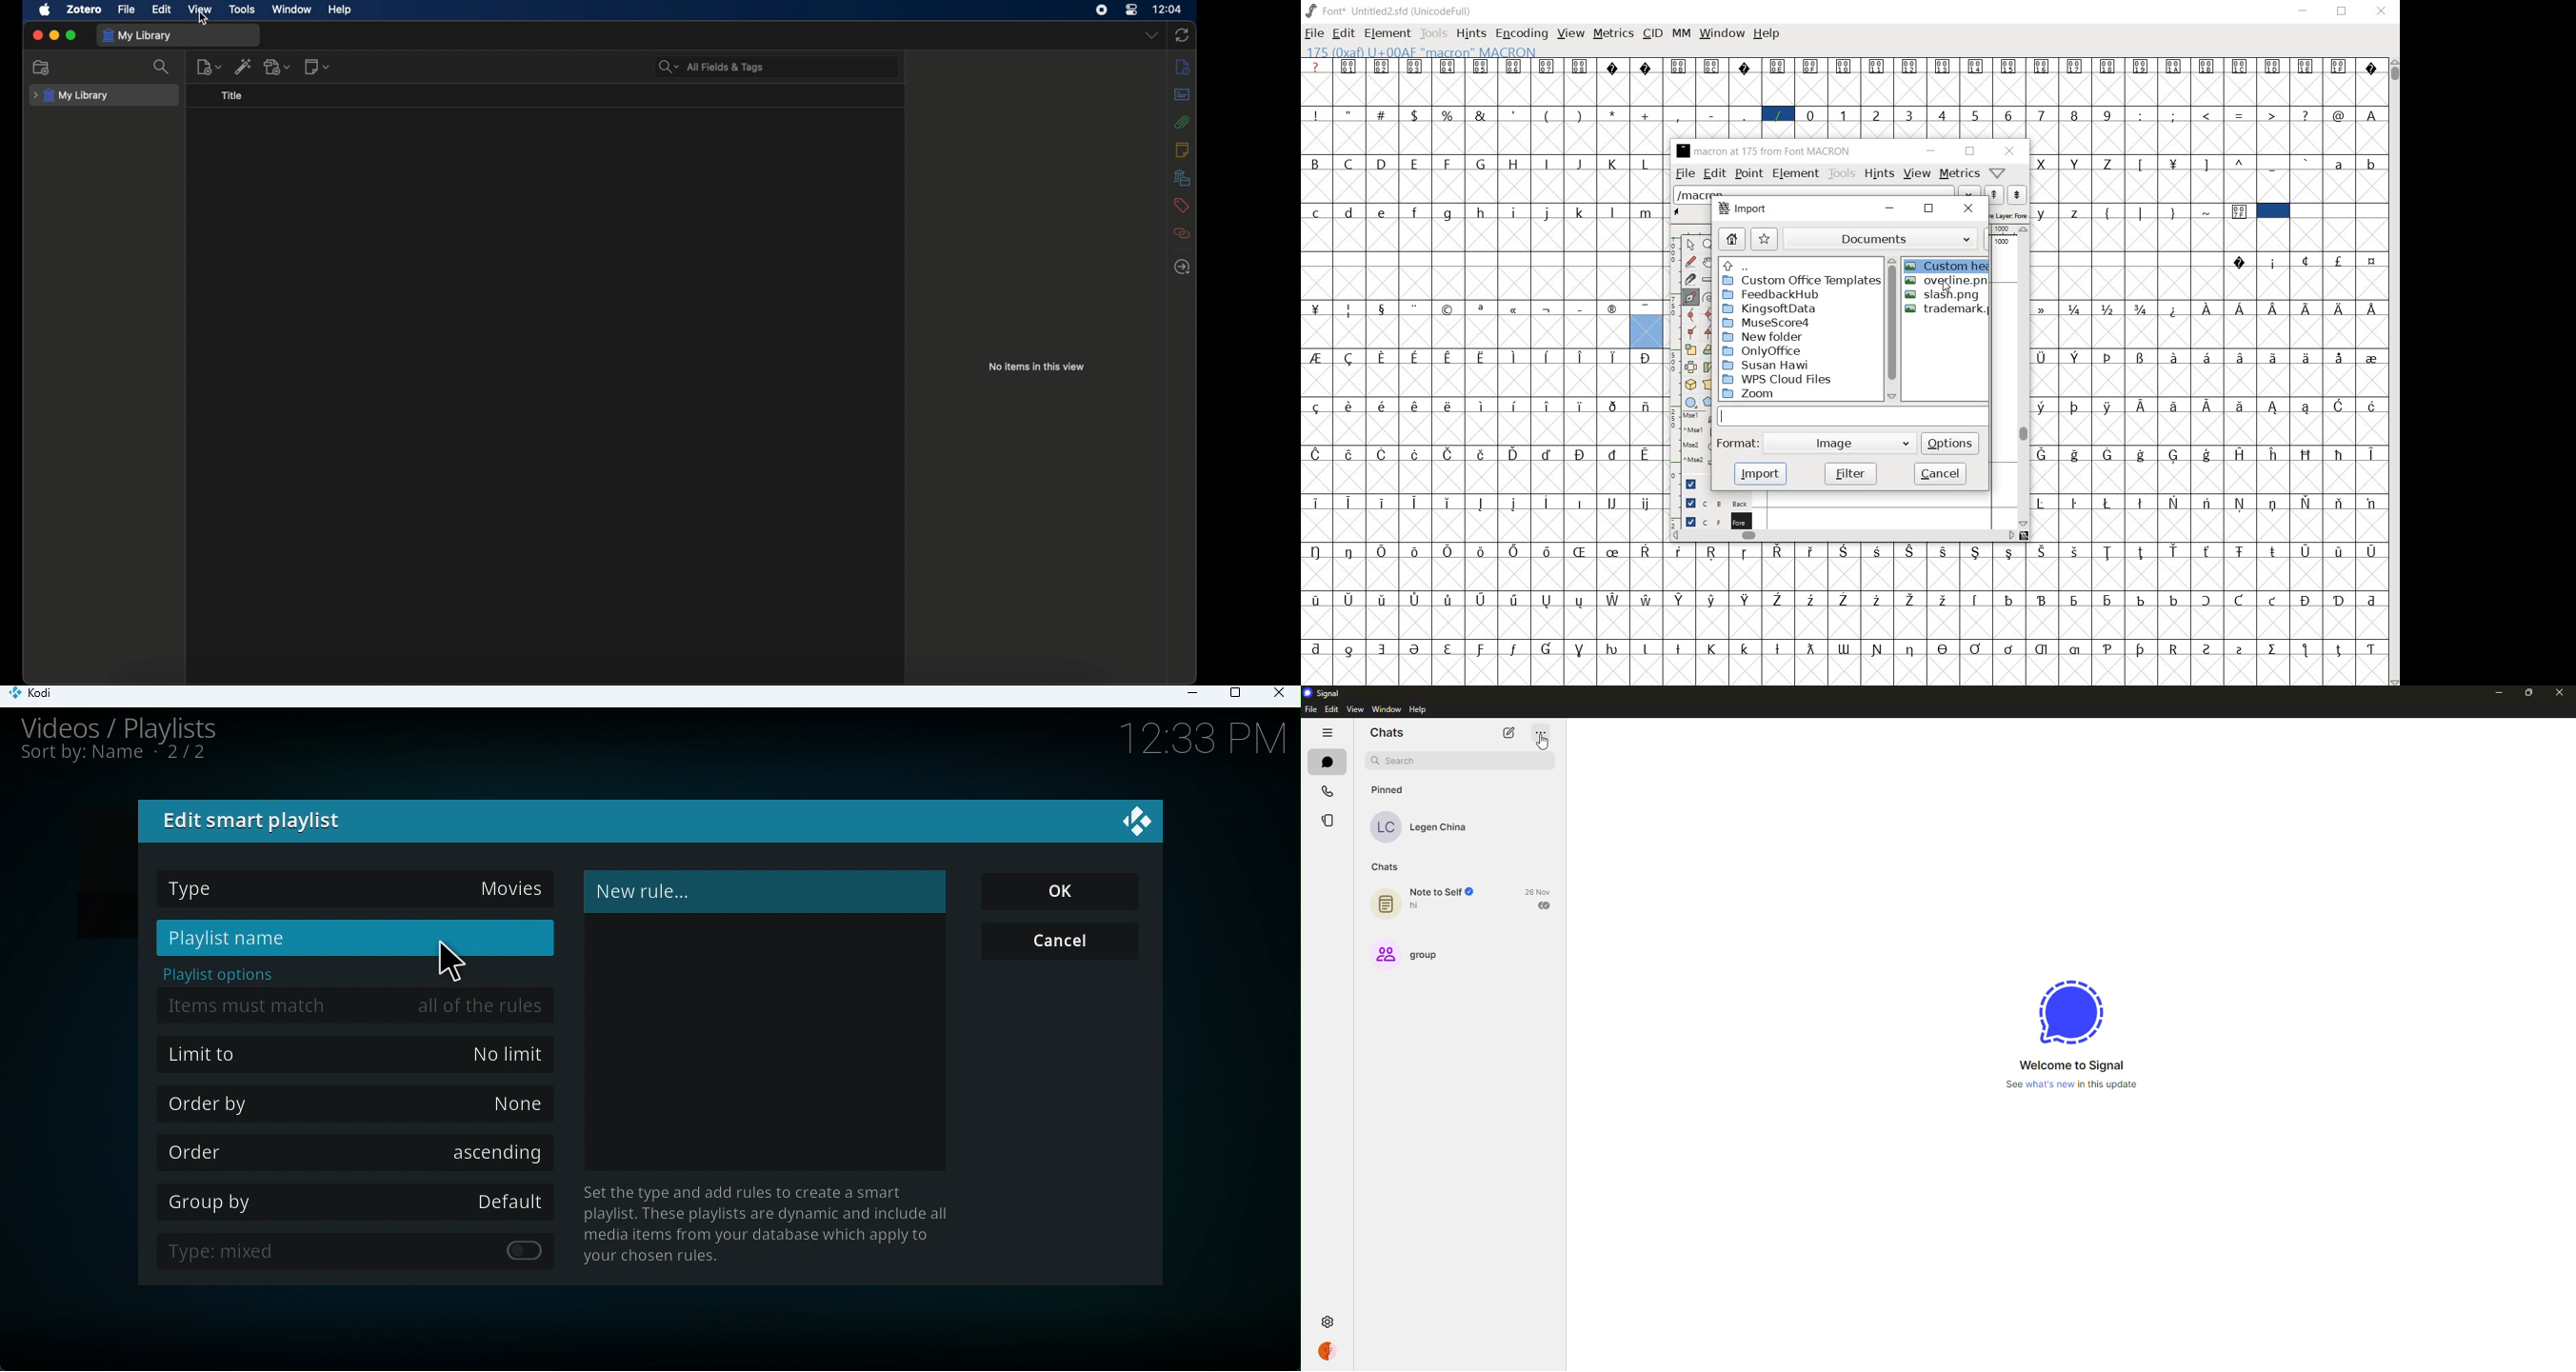  I want to click on Symbol, so click(1877, 551).